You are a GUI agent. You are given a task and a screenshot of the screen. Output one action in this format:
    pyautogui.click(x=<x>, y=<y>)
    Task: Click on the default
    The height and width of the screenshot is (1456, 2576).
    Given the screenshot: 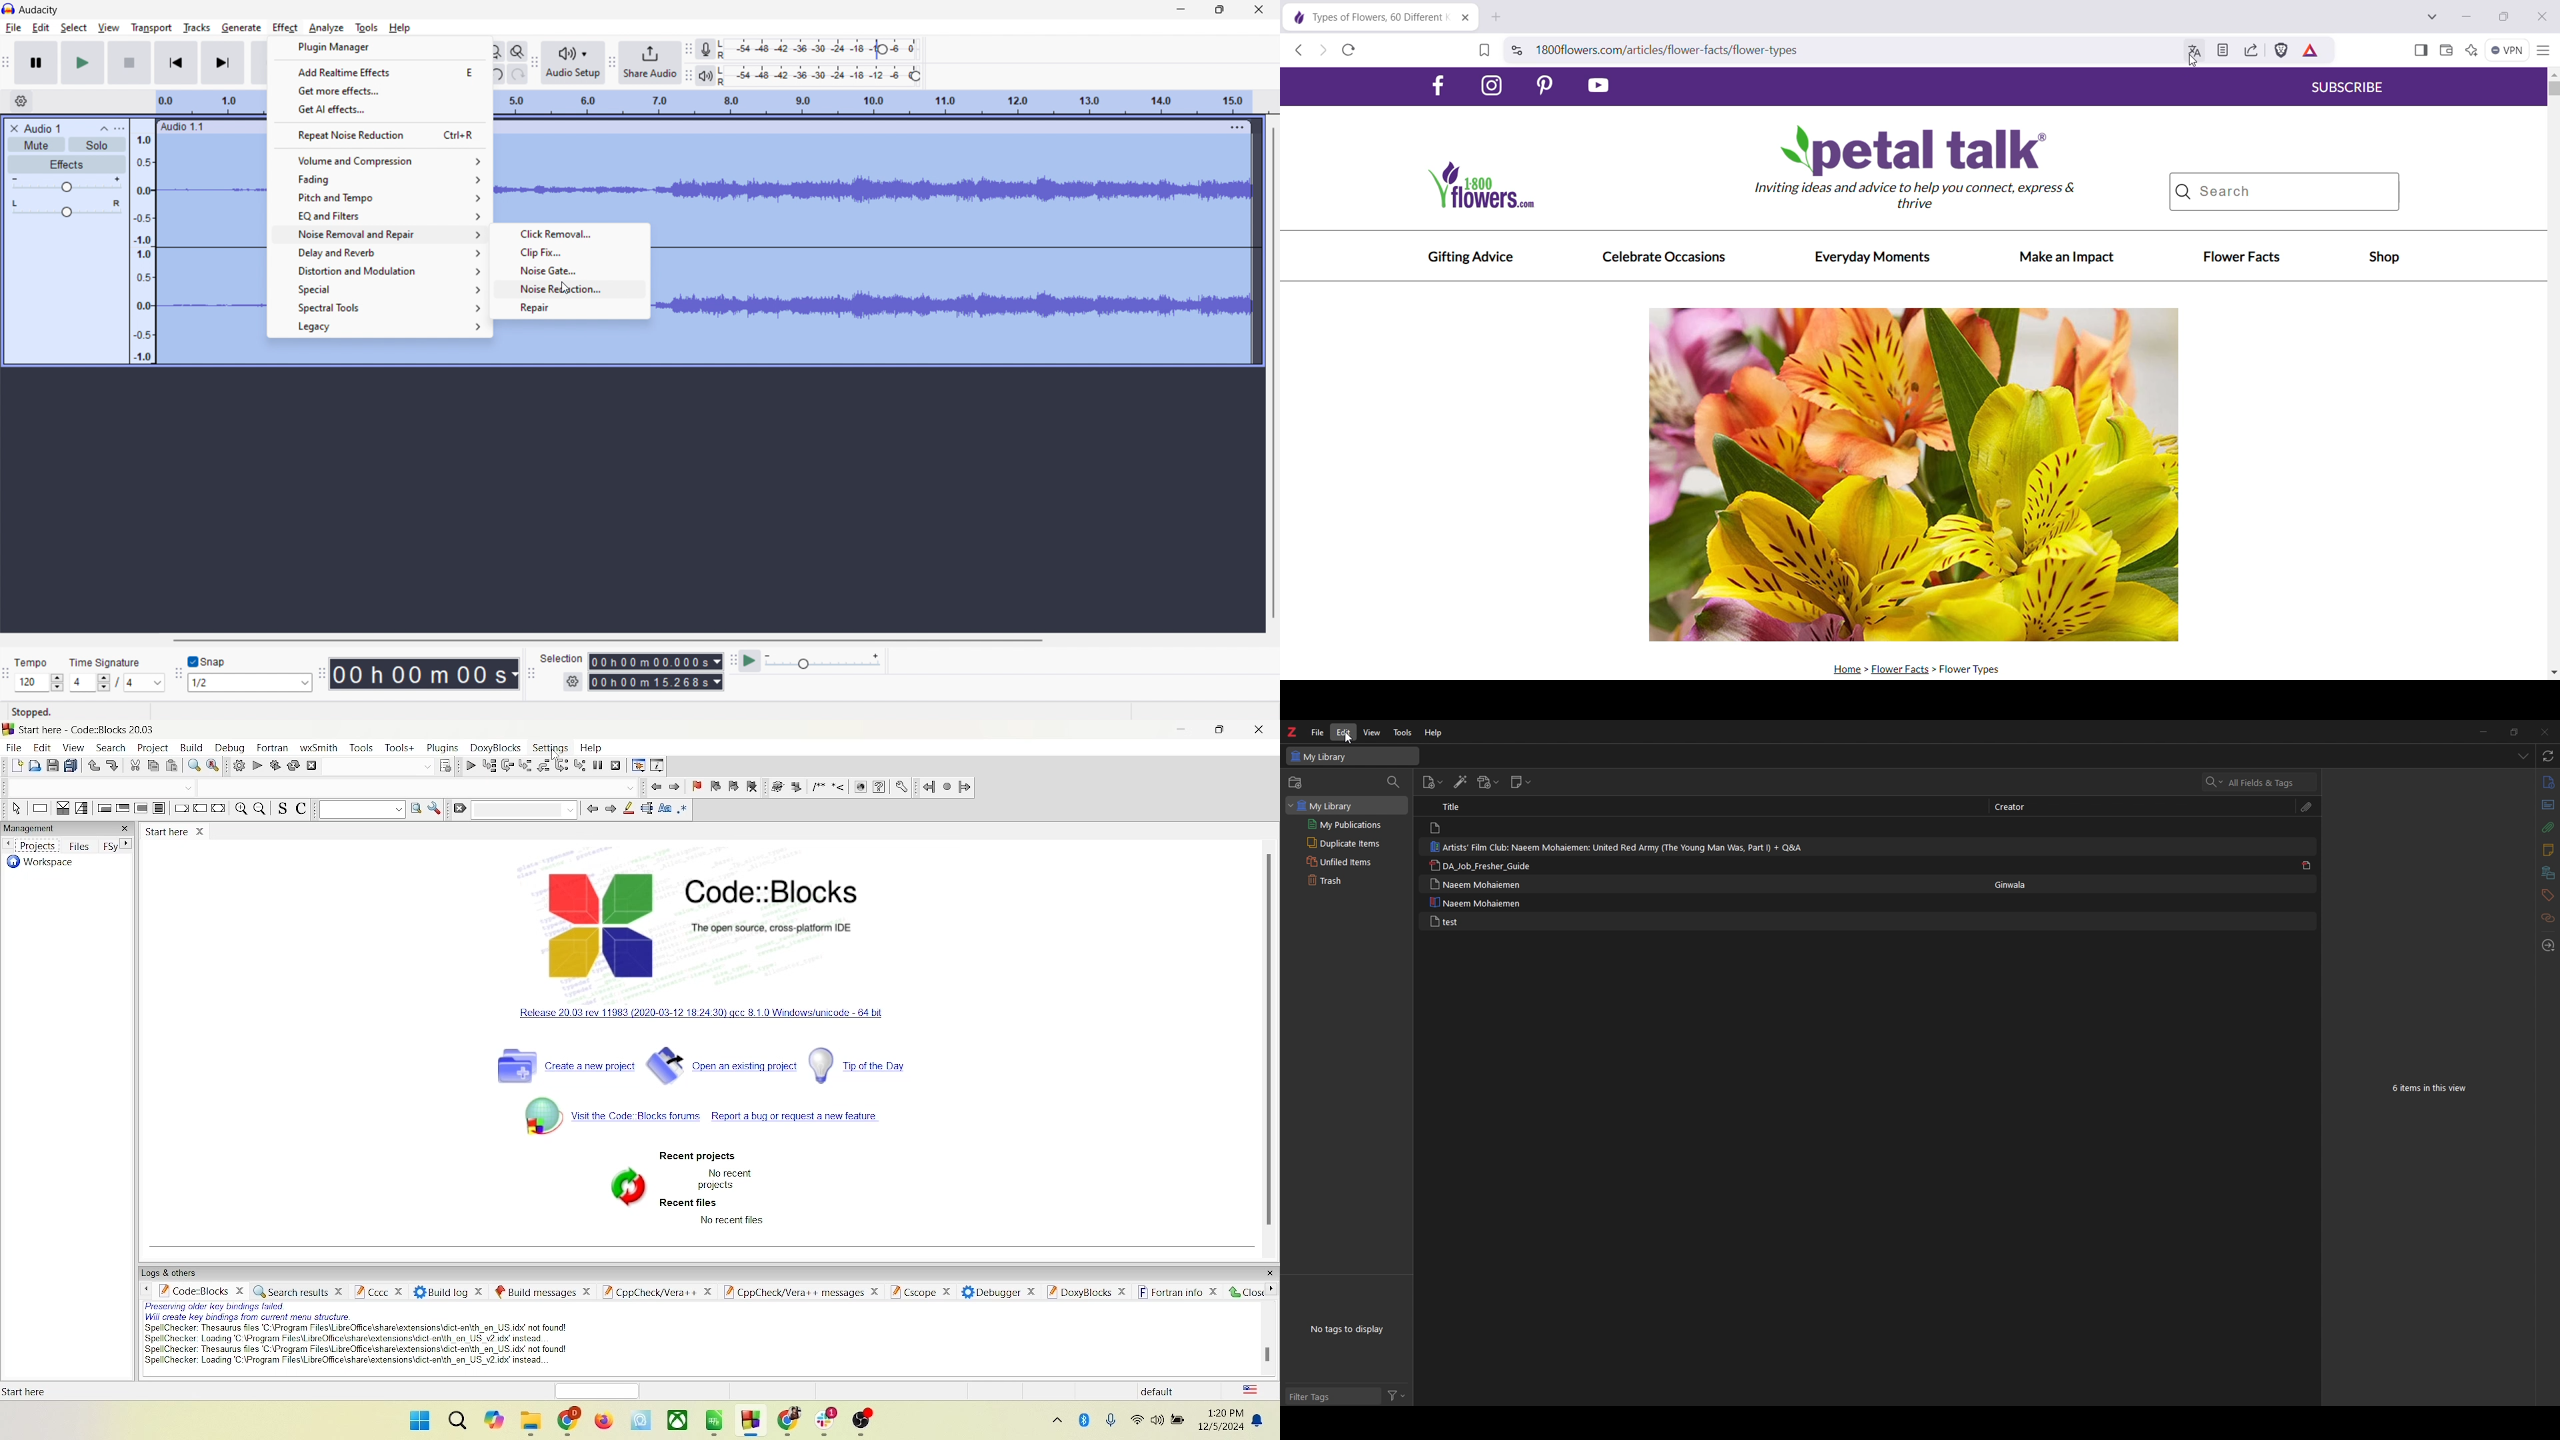 What is the action you would take?
    pyautogui.click(x=1166, y=1391)
    